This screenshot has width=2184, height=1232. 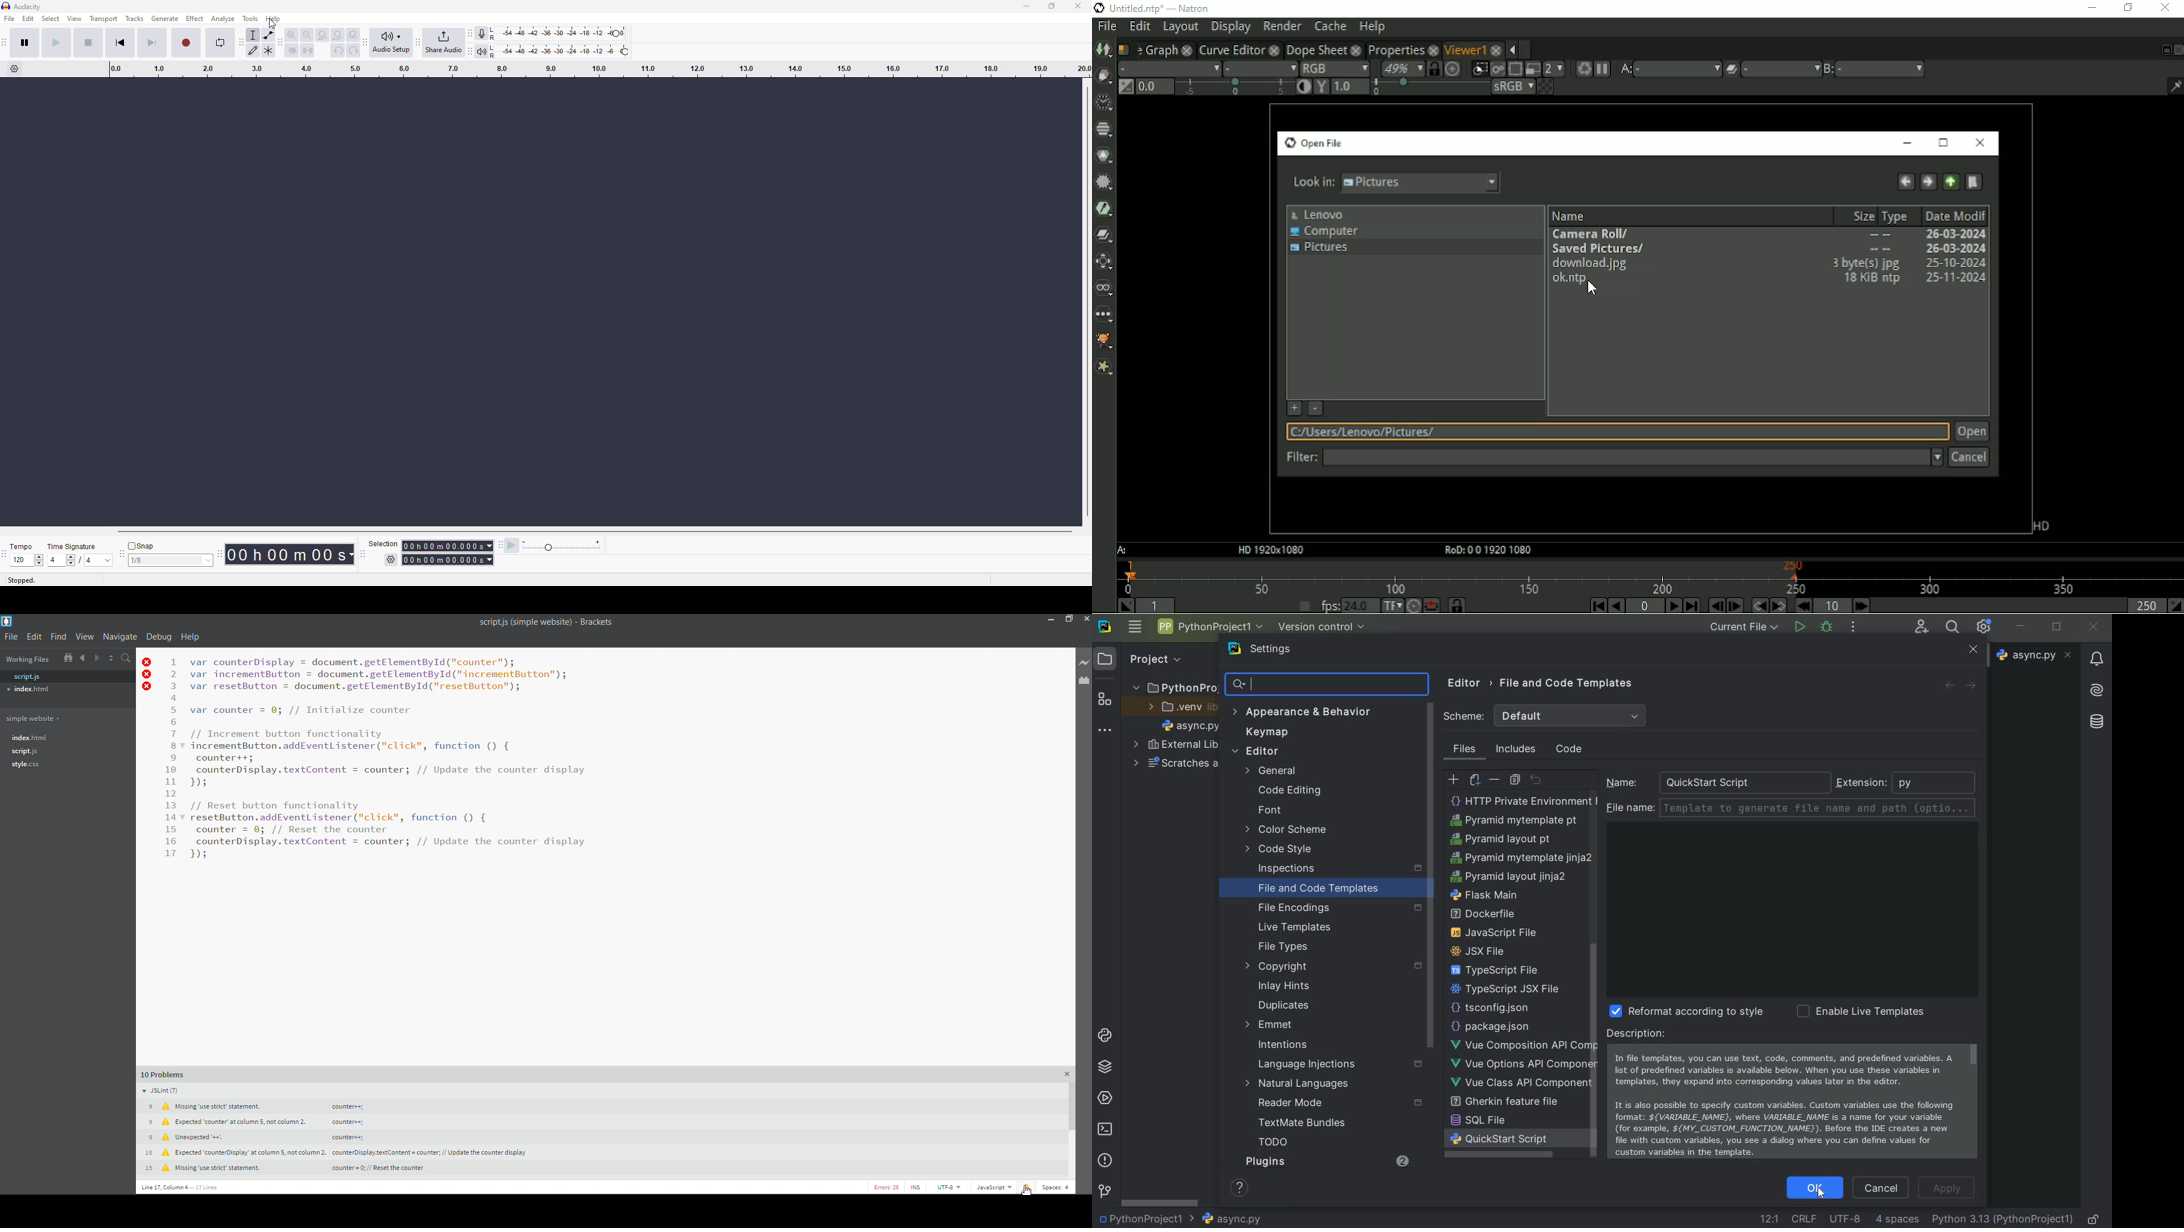 I want to click on line number, so click(x=172, y=760).